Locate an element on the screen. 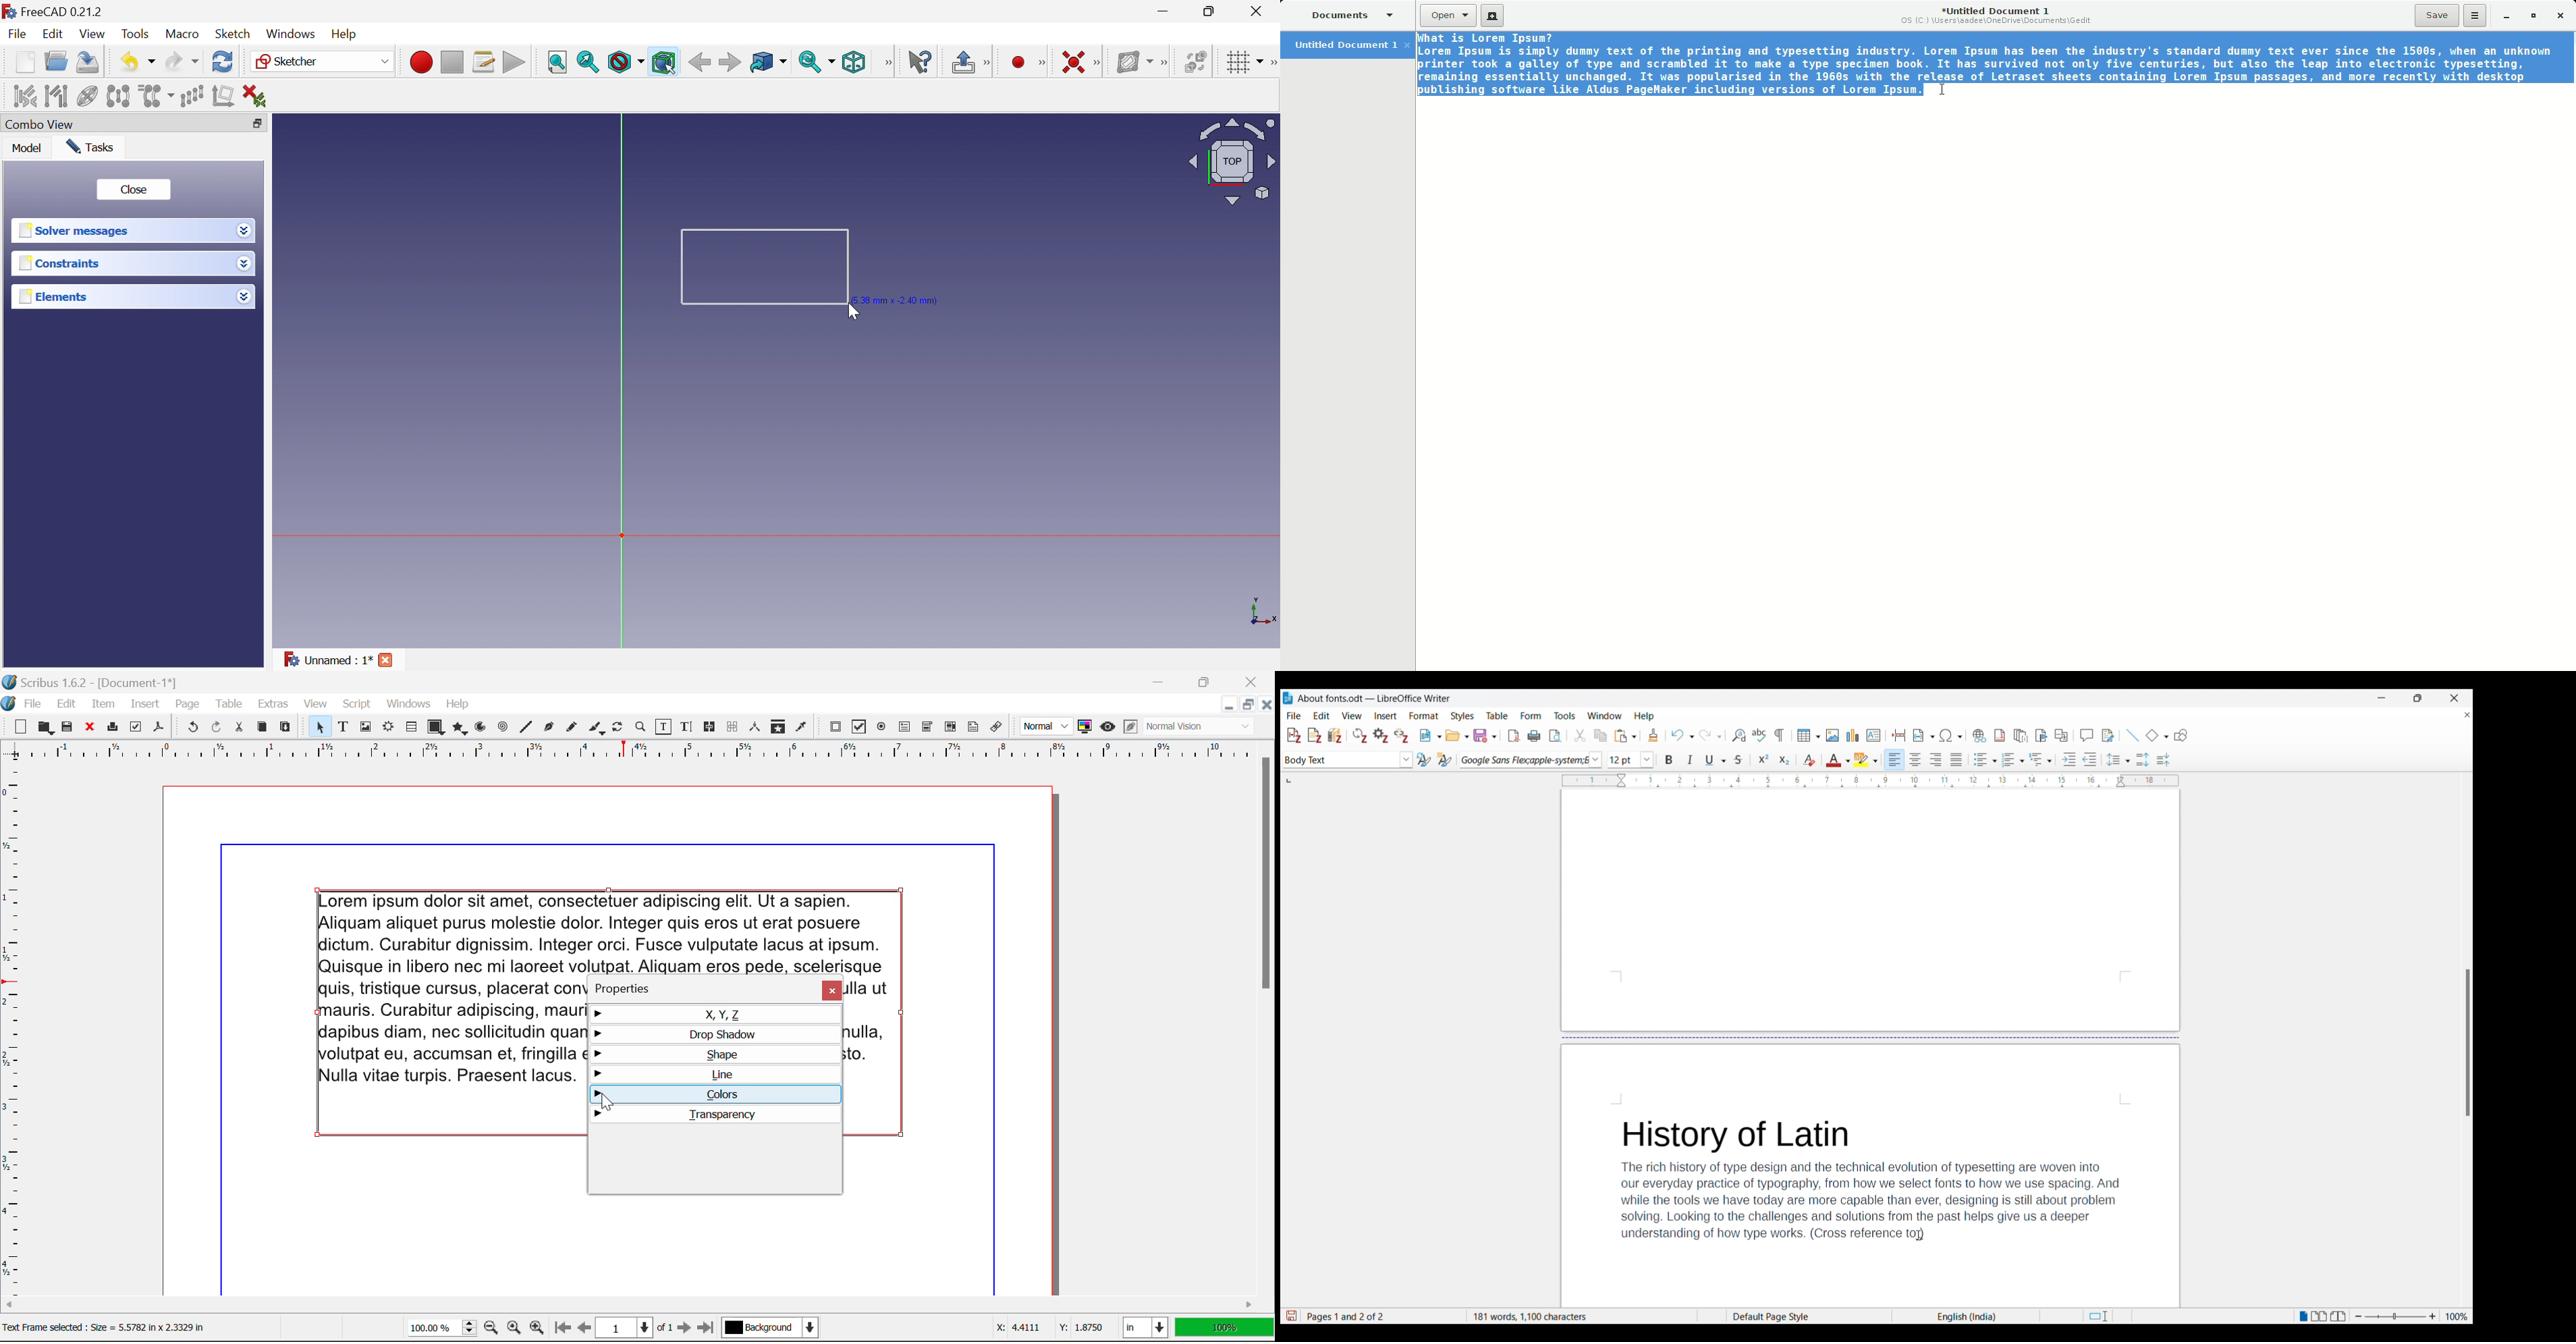  Fit all is located at coordinates (557, 62).